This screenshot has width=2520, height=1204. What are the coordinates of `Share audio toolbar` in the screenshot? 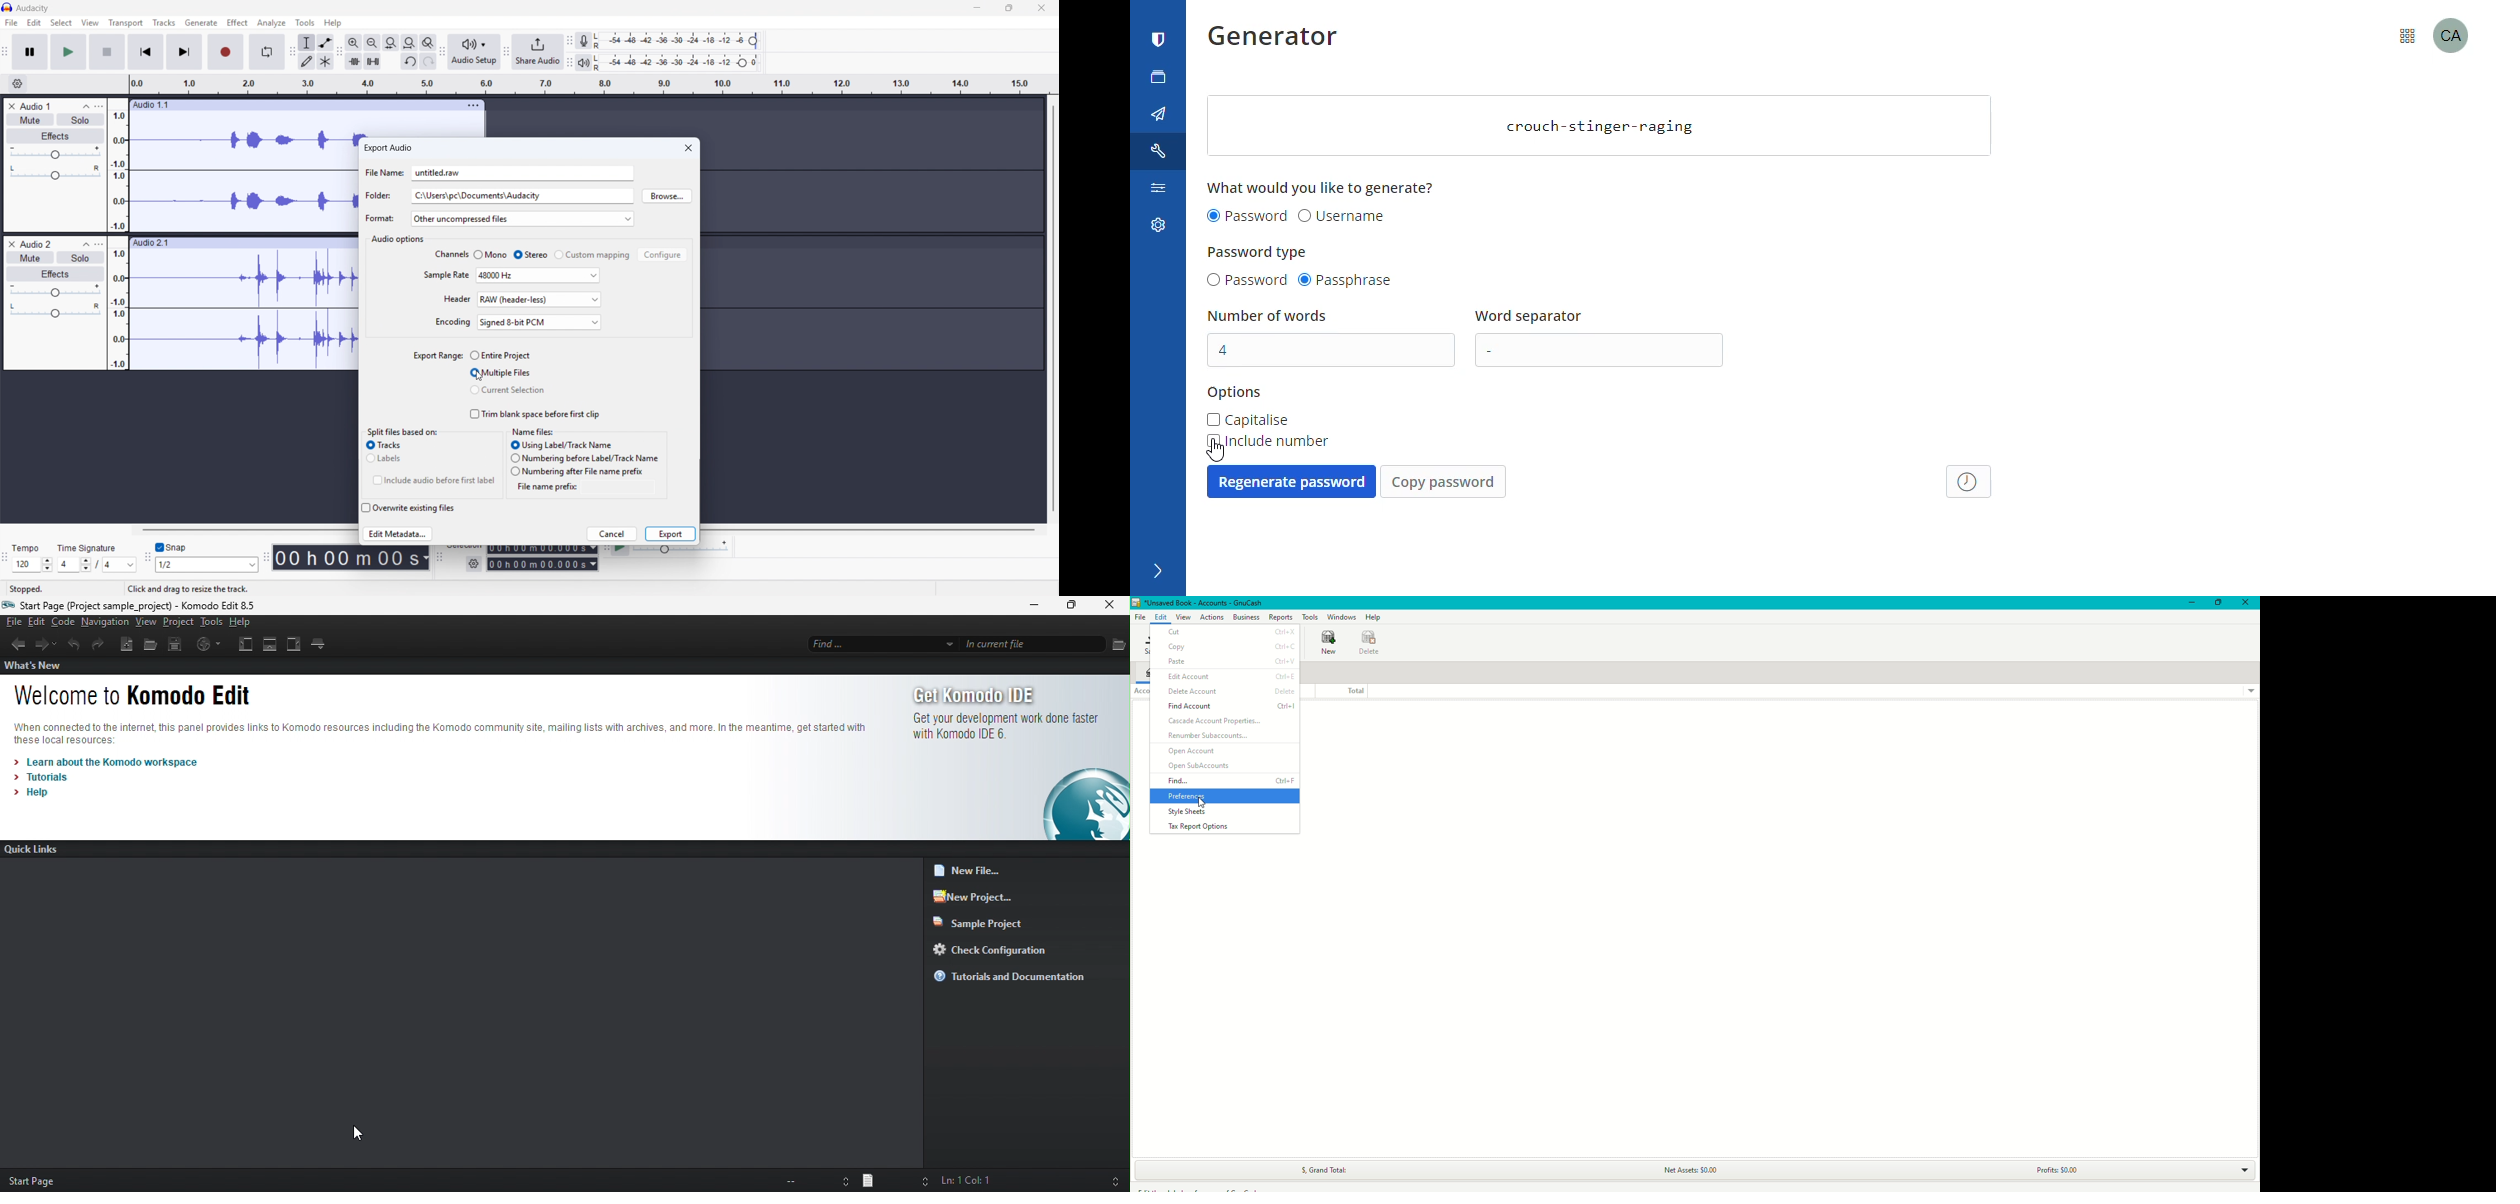 It's located at (507, 52).